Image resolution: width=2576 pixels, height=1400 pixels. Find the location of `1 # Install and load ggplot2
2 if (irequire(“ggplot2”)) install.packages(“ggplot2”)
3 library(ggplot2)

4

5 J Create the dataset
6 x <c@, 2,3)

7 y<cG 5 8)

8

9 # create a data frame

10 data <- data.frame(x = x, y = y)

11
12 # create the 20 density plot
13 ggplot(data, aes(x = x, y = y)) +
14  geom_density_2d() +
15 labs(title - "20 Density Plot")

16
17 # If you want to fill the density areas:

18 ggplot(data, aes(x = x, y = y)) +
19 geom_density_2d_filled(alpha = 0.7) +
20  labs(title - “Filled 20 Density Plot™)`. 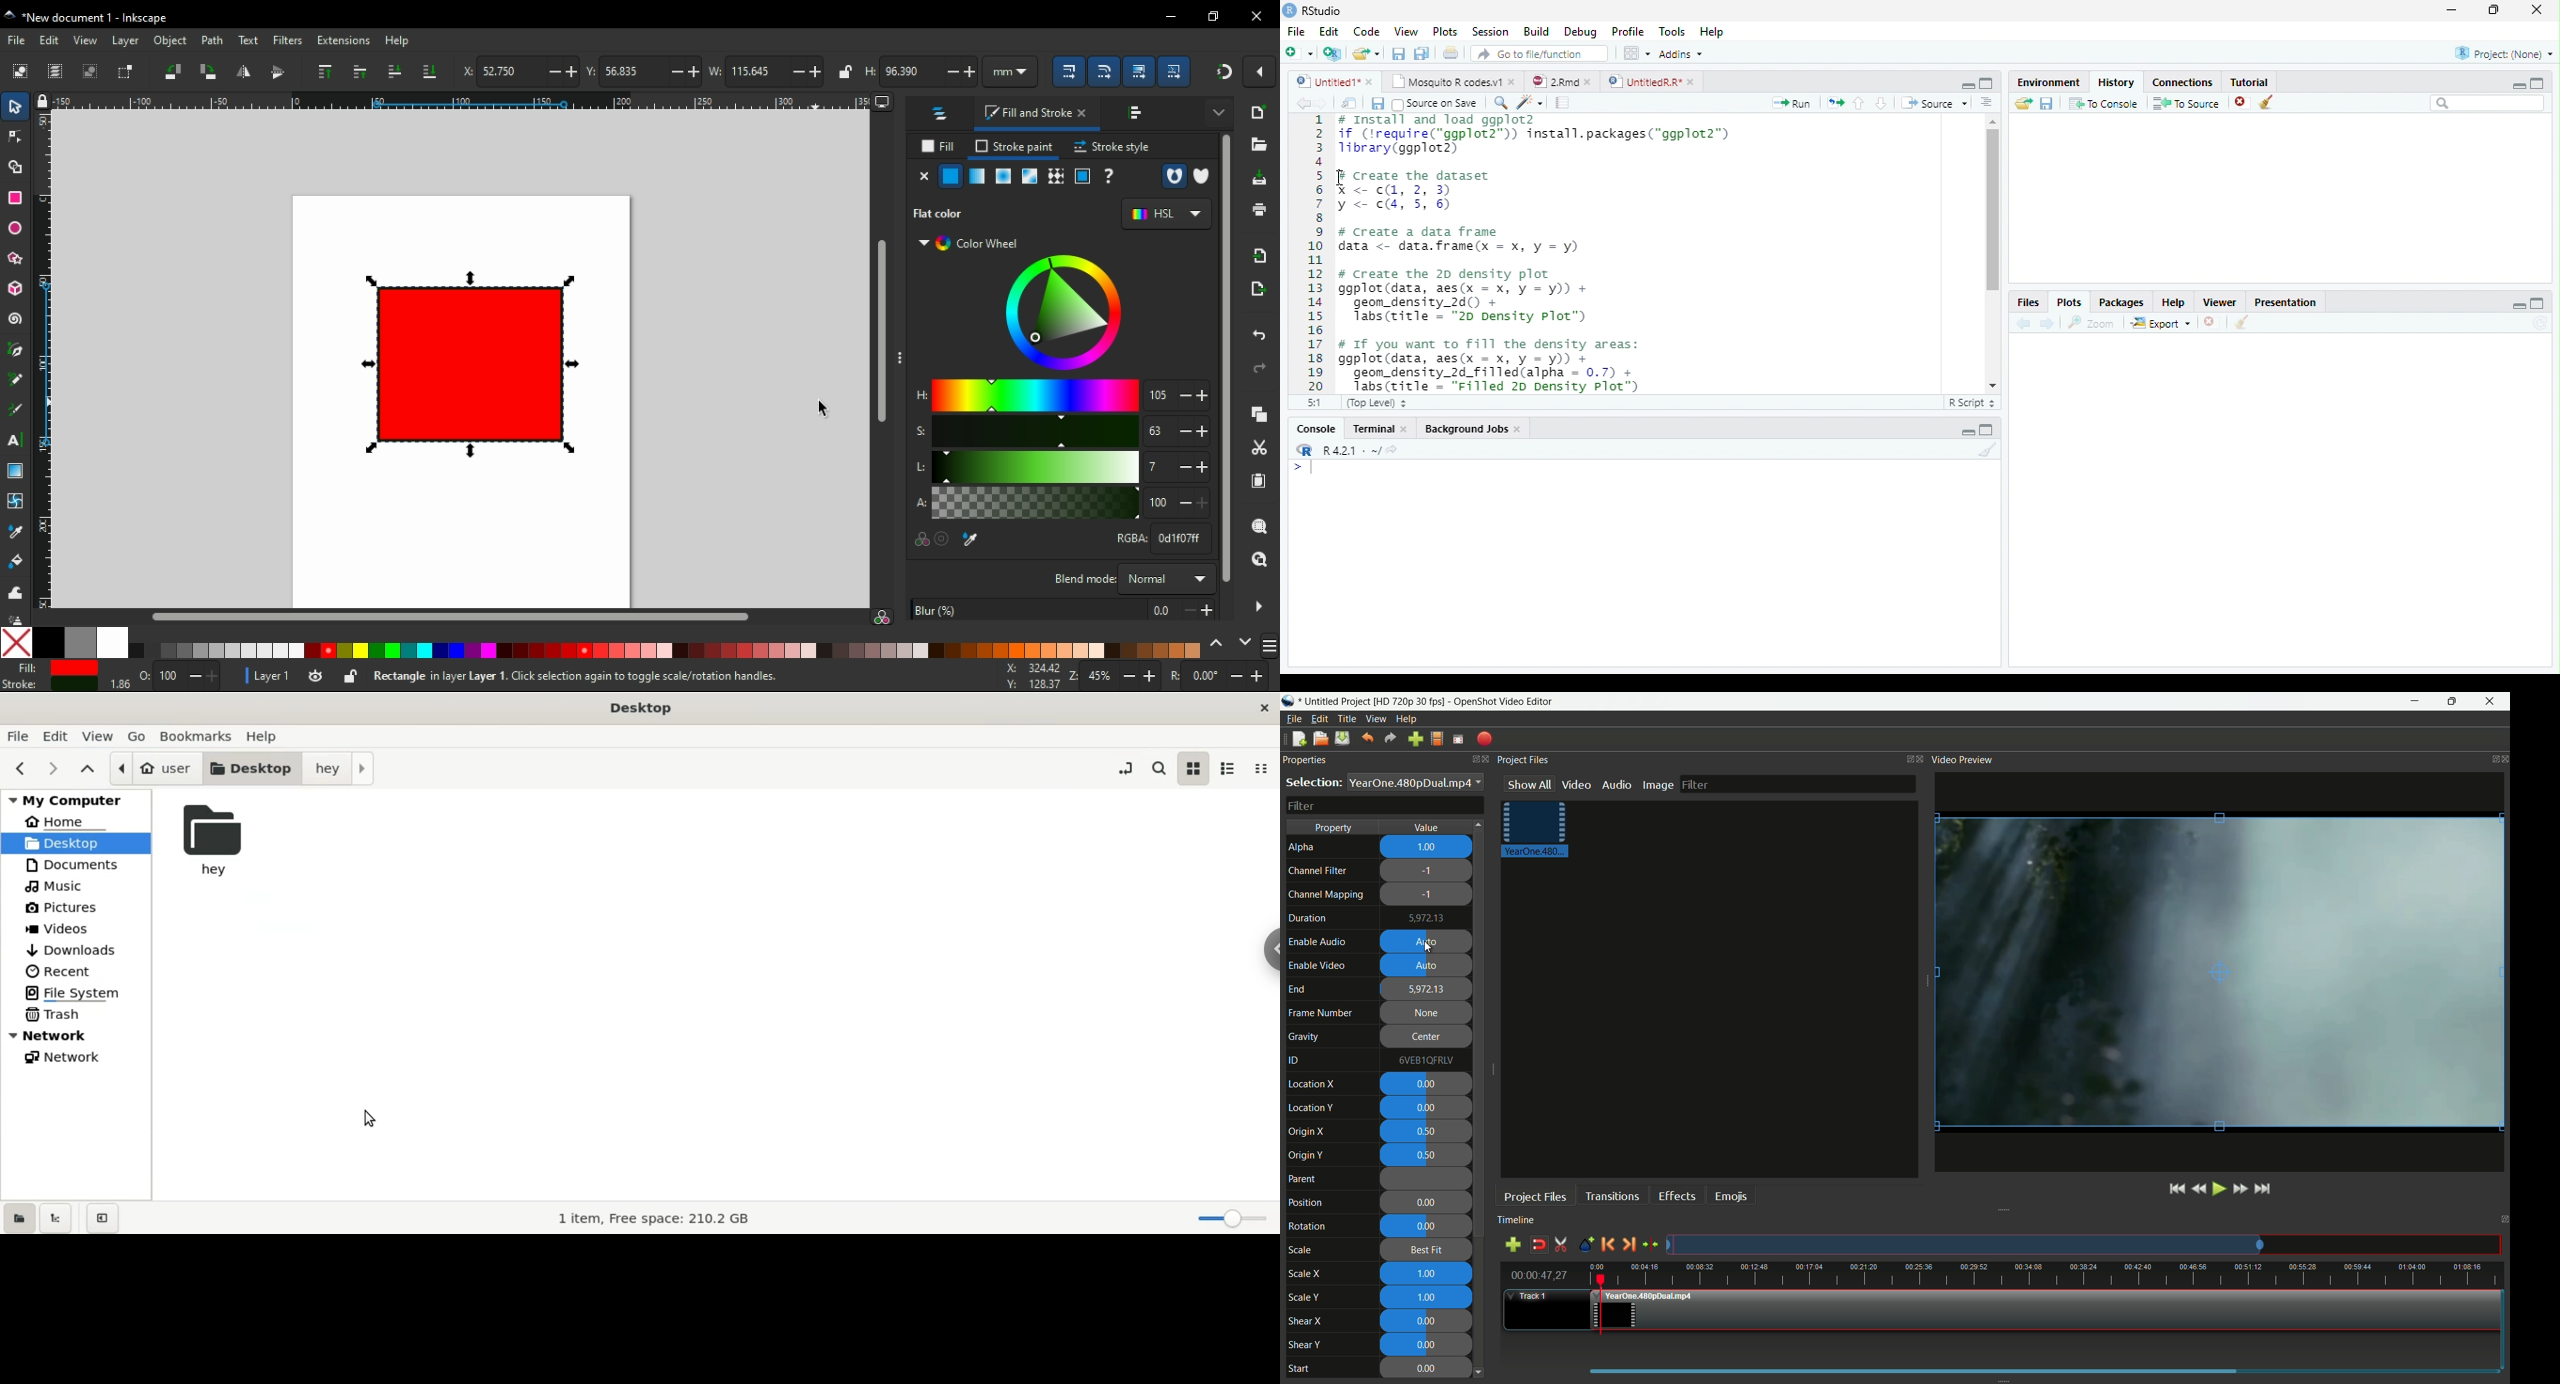

1 # Install and load ggplot2
2 if (irequire(“ggplot2”)) install.packages(“ggplot2”)
3 library(ggplot2)

4

5 J Create the dataset
6 x <c@, 2,3)

7 y<cG 5 8)

8

9 # create a data frame

10 data <- data.frame(x = x, y = y)

11
12 # create the 20 density plot
13 ggplot(data, aes(x = x, y = y)) +
14  geom_density_2d() +
15 labs(title - "20 Density Plot")

16
17 # If you want to fill the density areas:

18 ggplot(data, aes(x = x, y = y)) +
19 geom_density_2d_filled(alpha = 0.7) +
20  labs(title - “Filled 20 Density Plot™) is located at coordinates (1618, 252).